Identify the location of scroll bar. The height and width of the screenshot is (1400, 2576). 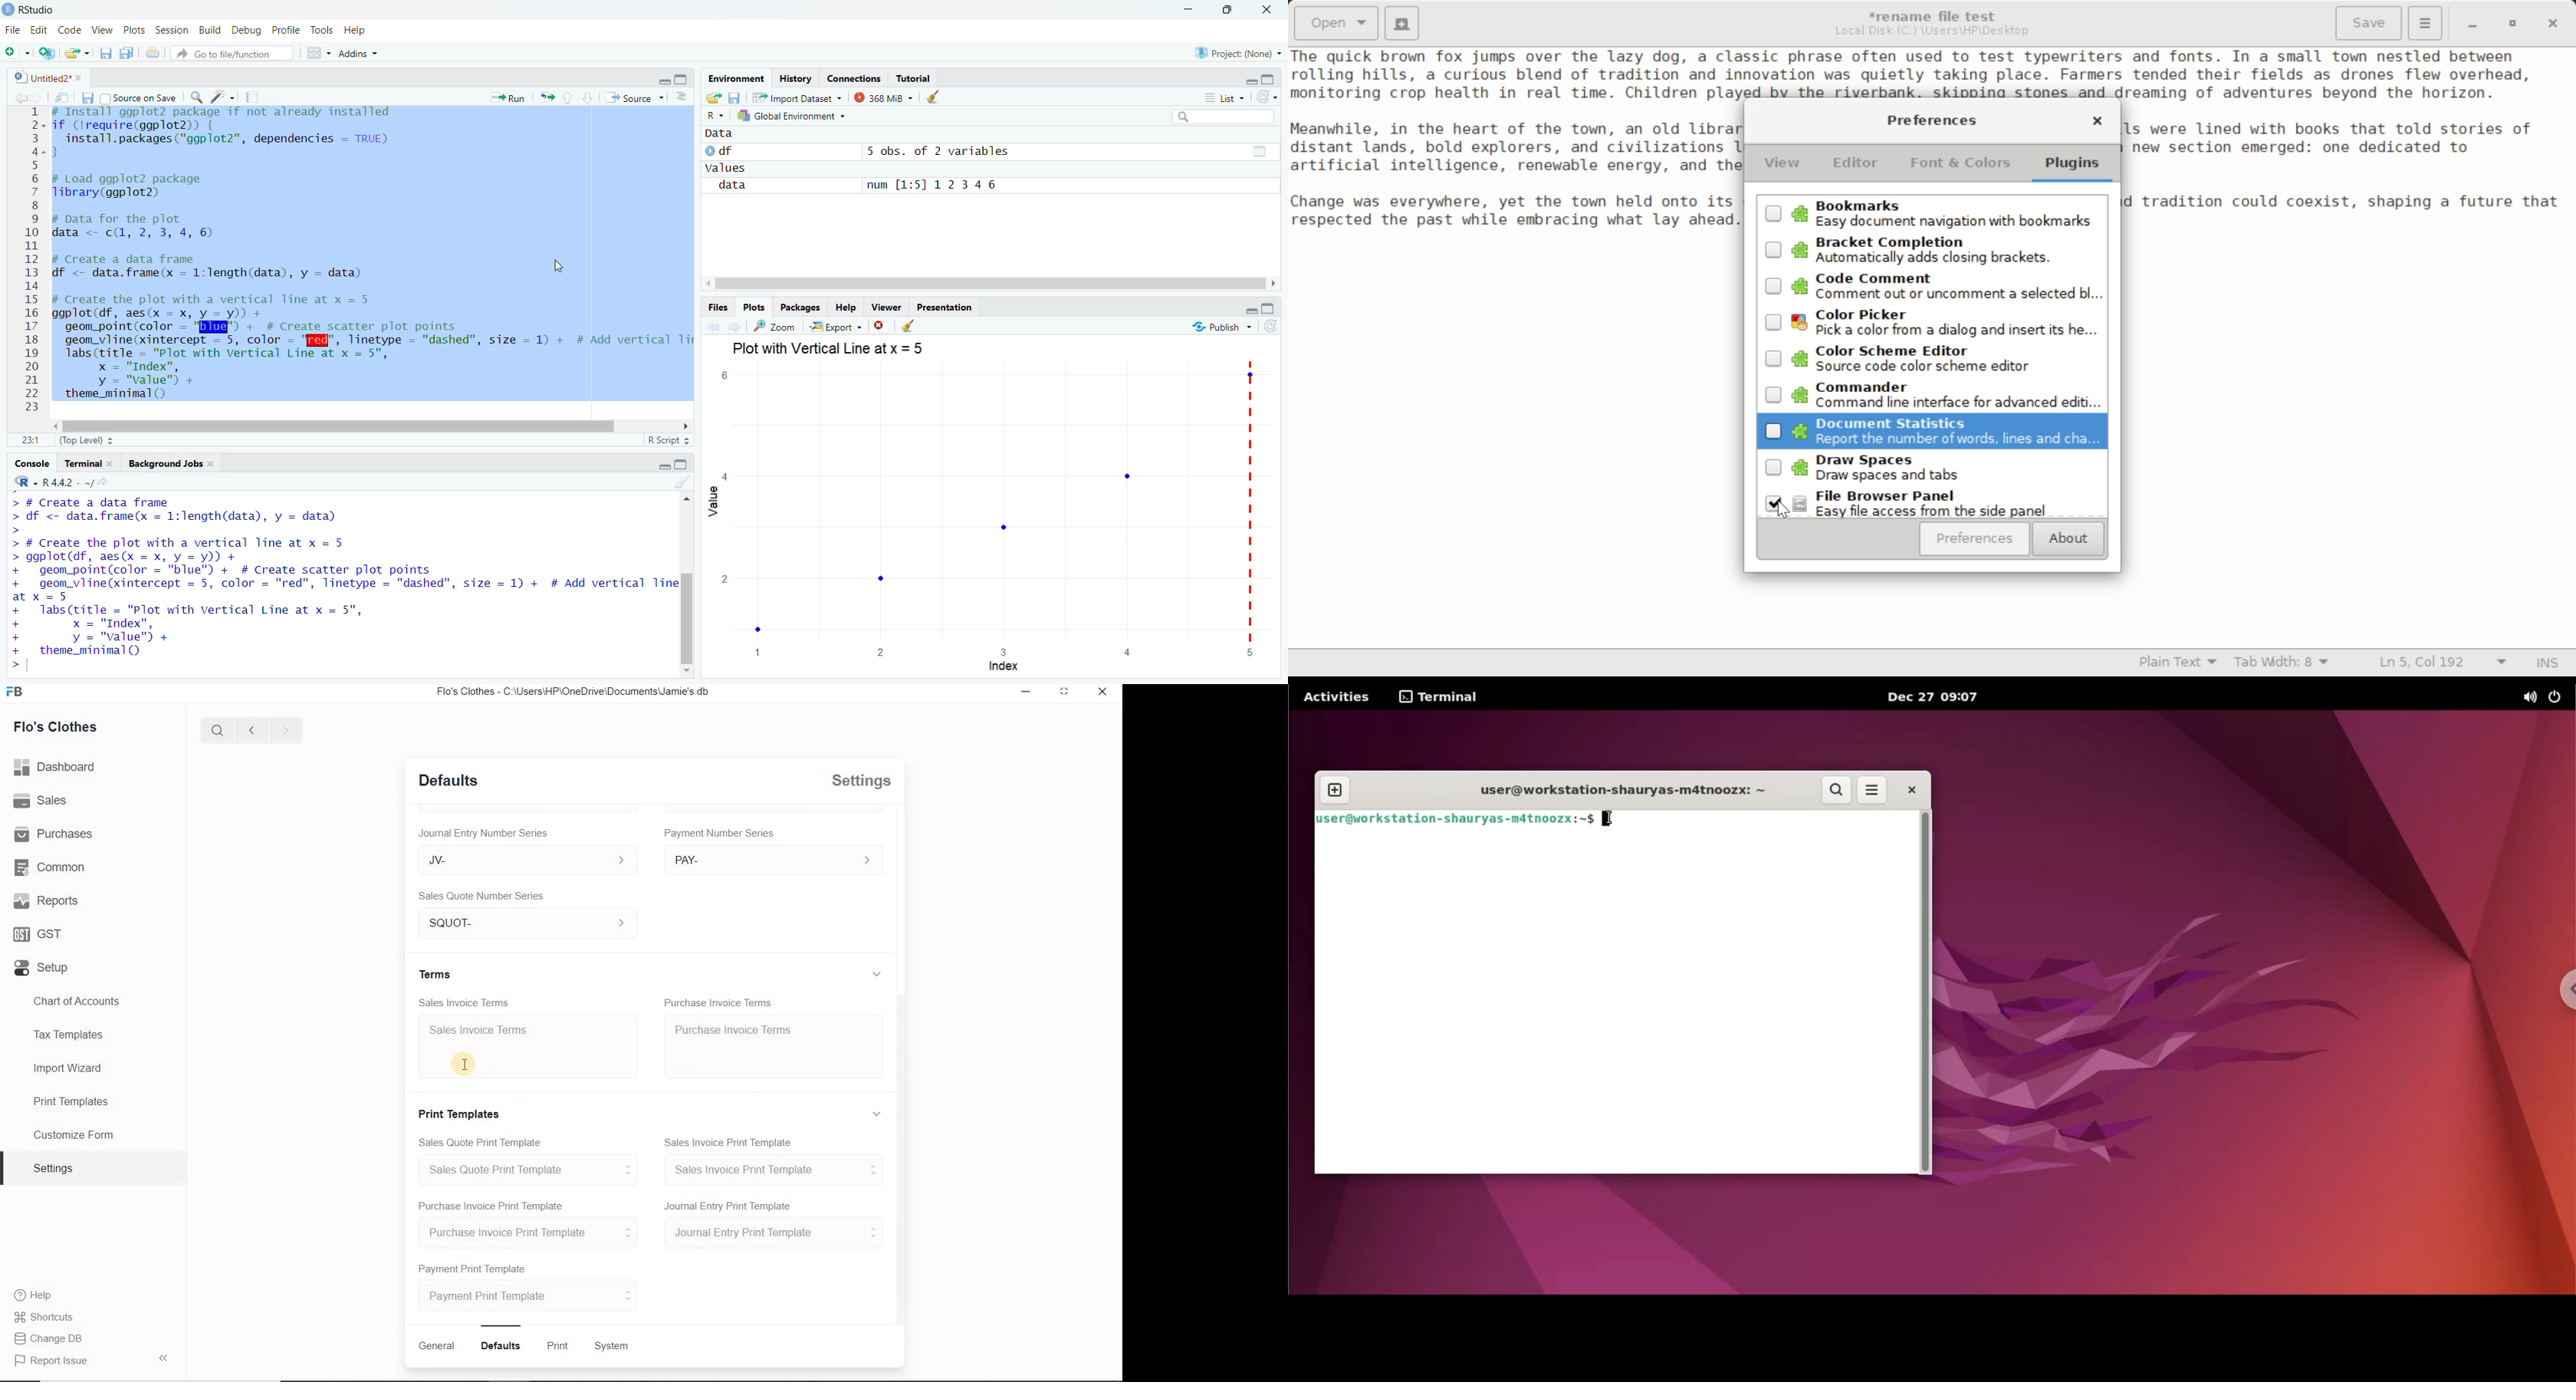
(985, 283).